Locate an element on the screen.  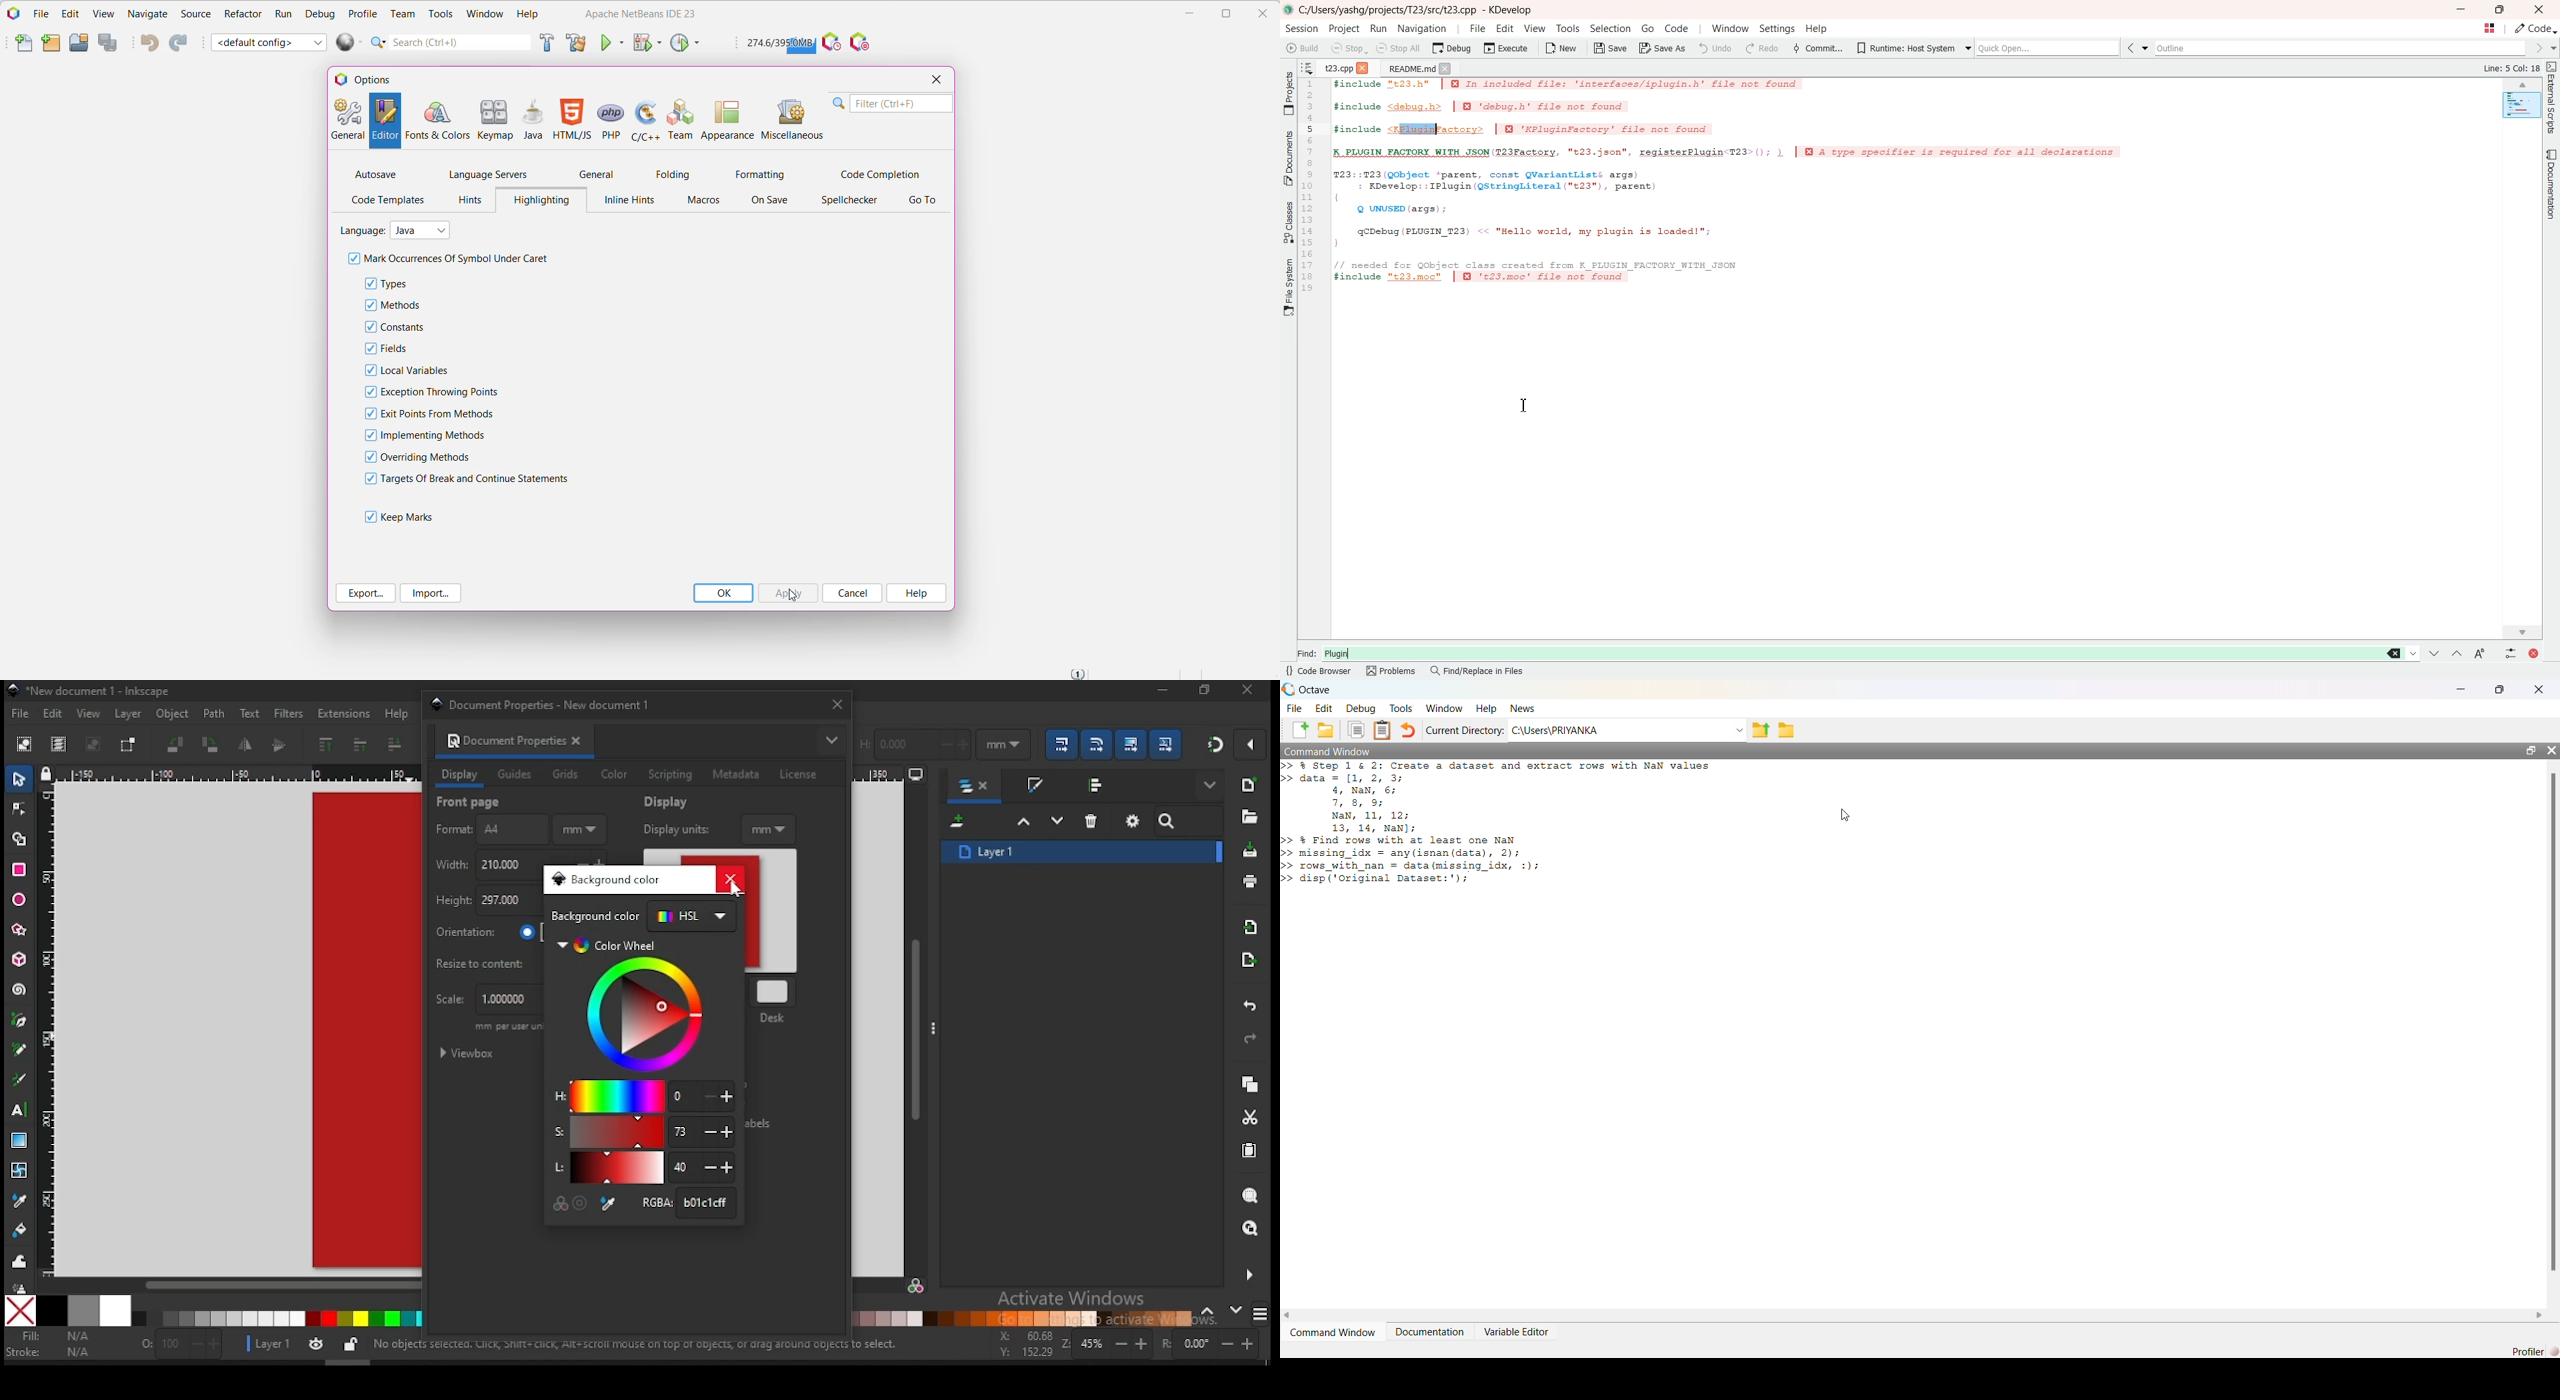
Quick open is located at coordinates (2049, 48).